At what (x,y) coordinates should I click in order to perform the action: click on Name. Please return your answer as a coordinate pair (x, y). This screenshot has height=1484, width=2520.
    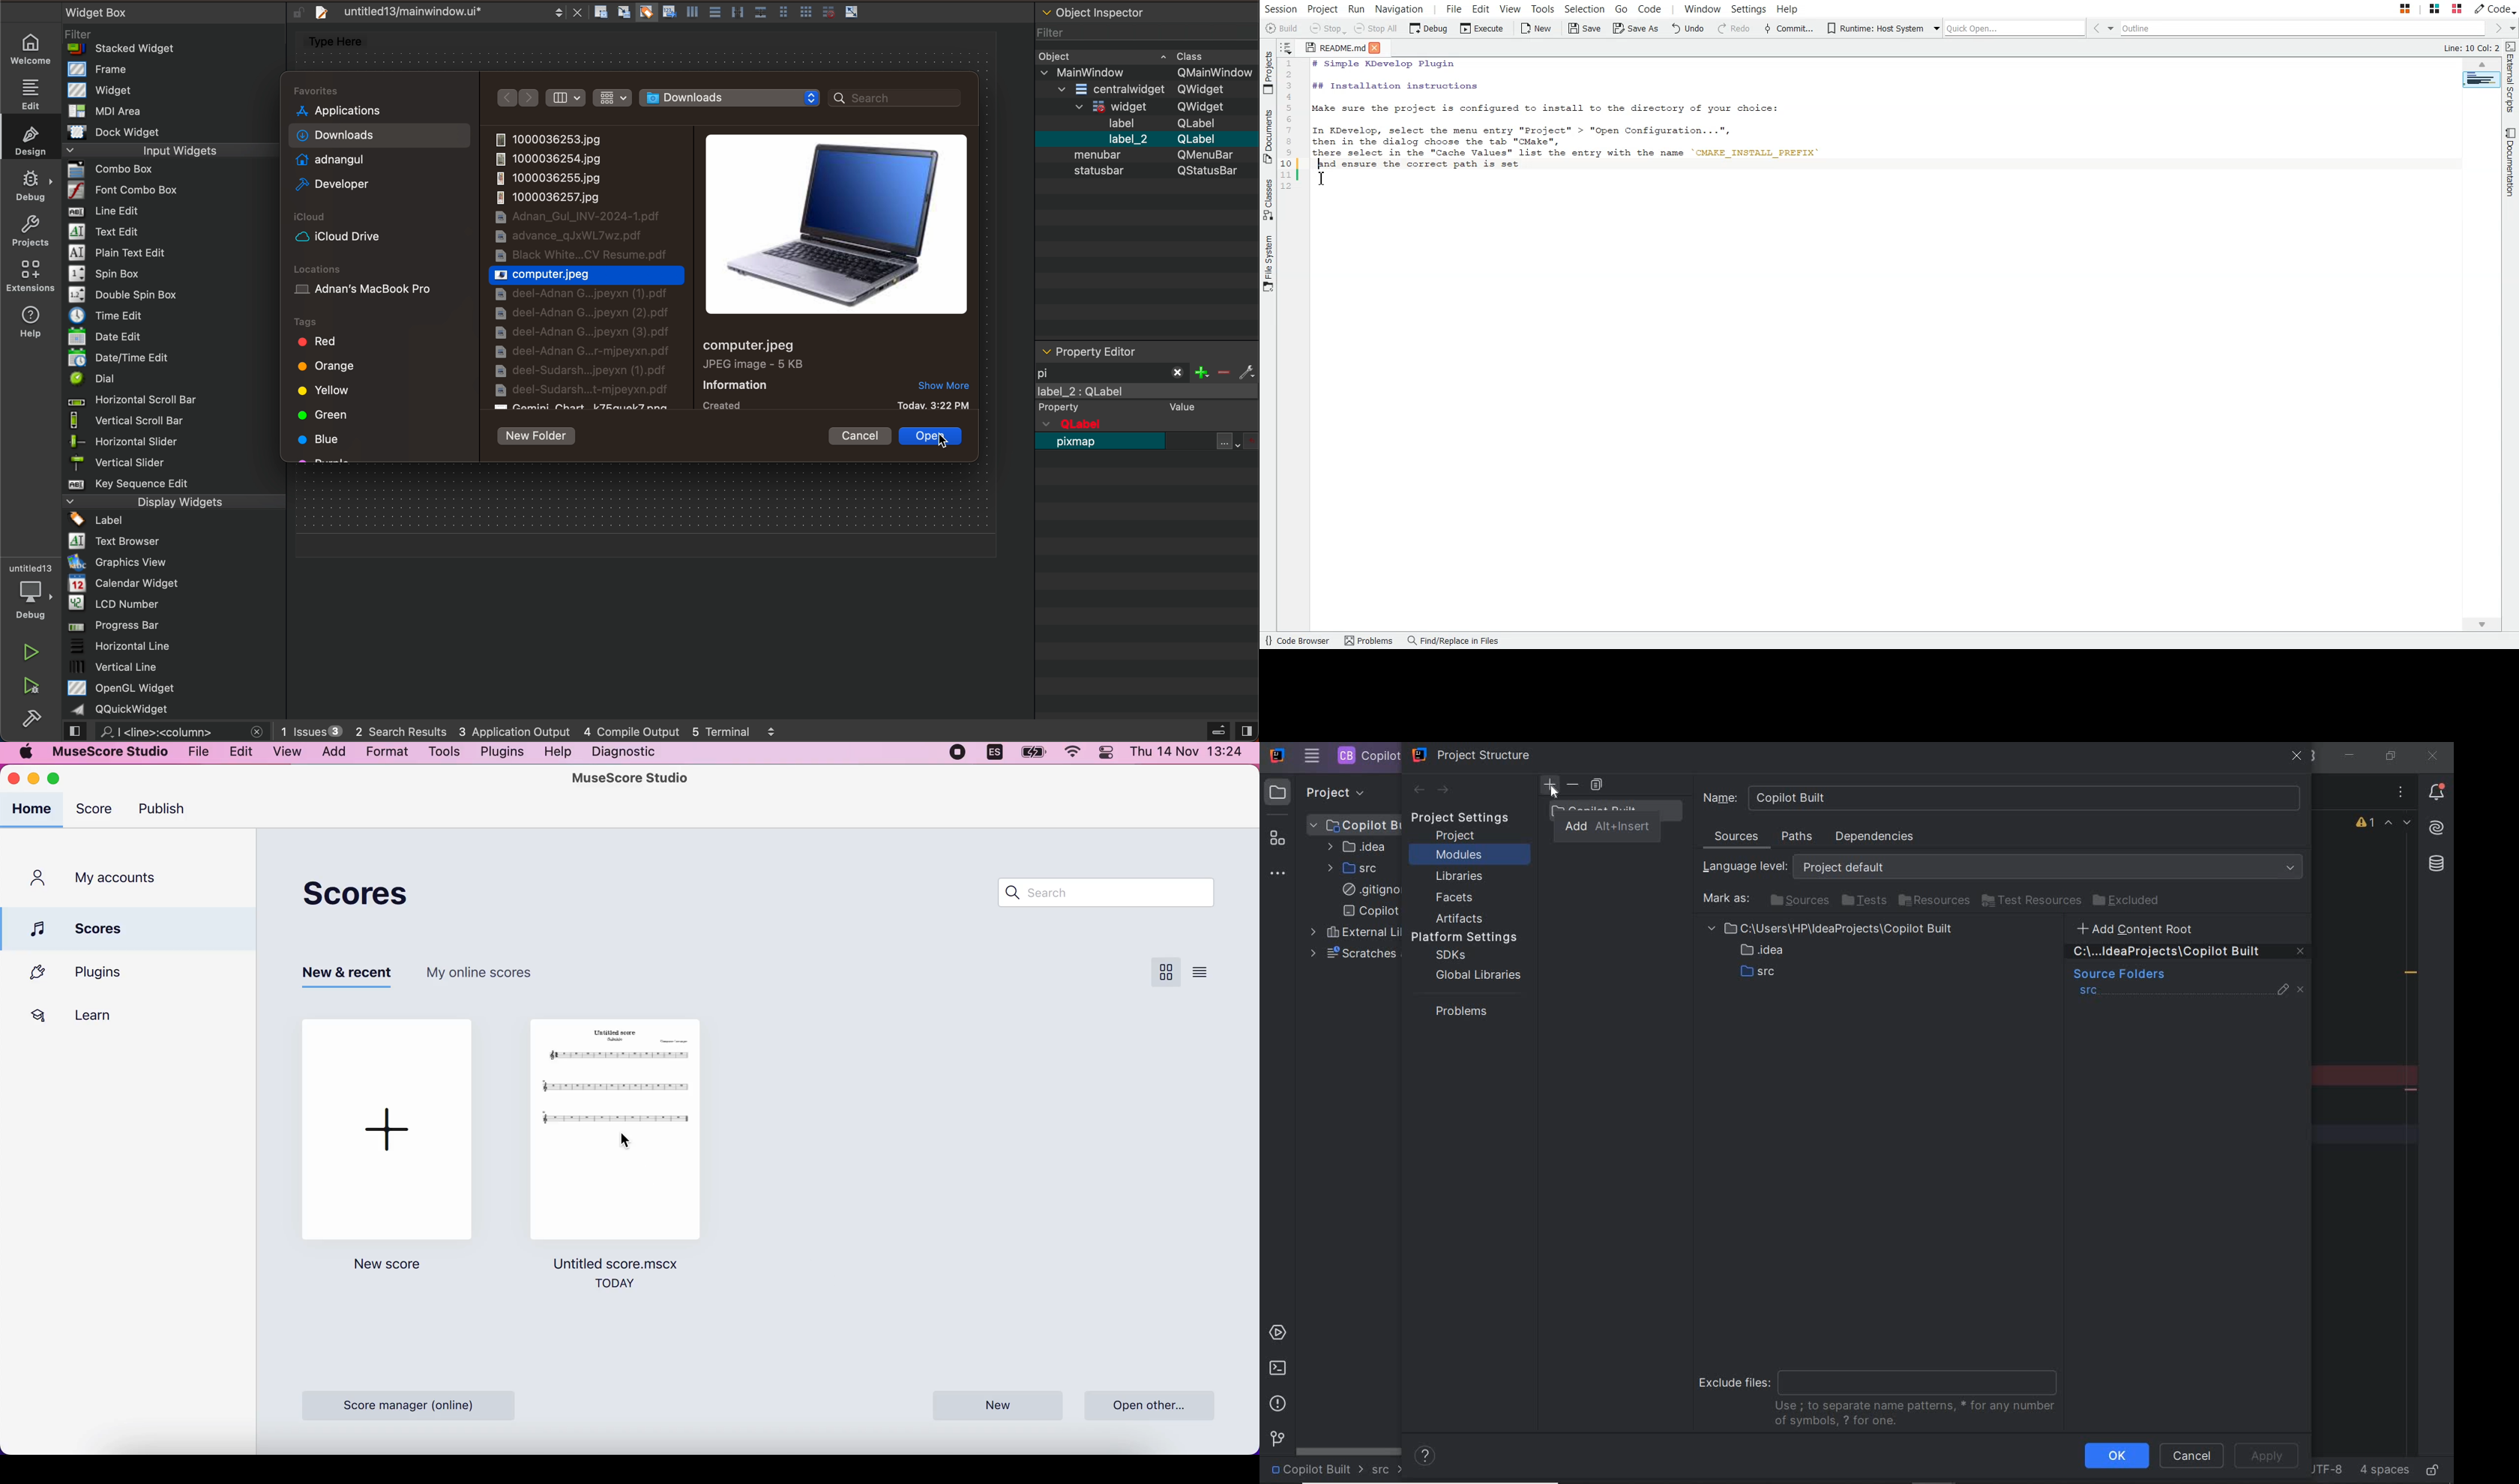
    Looking at the image, I should click on (2002, 797).